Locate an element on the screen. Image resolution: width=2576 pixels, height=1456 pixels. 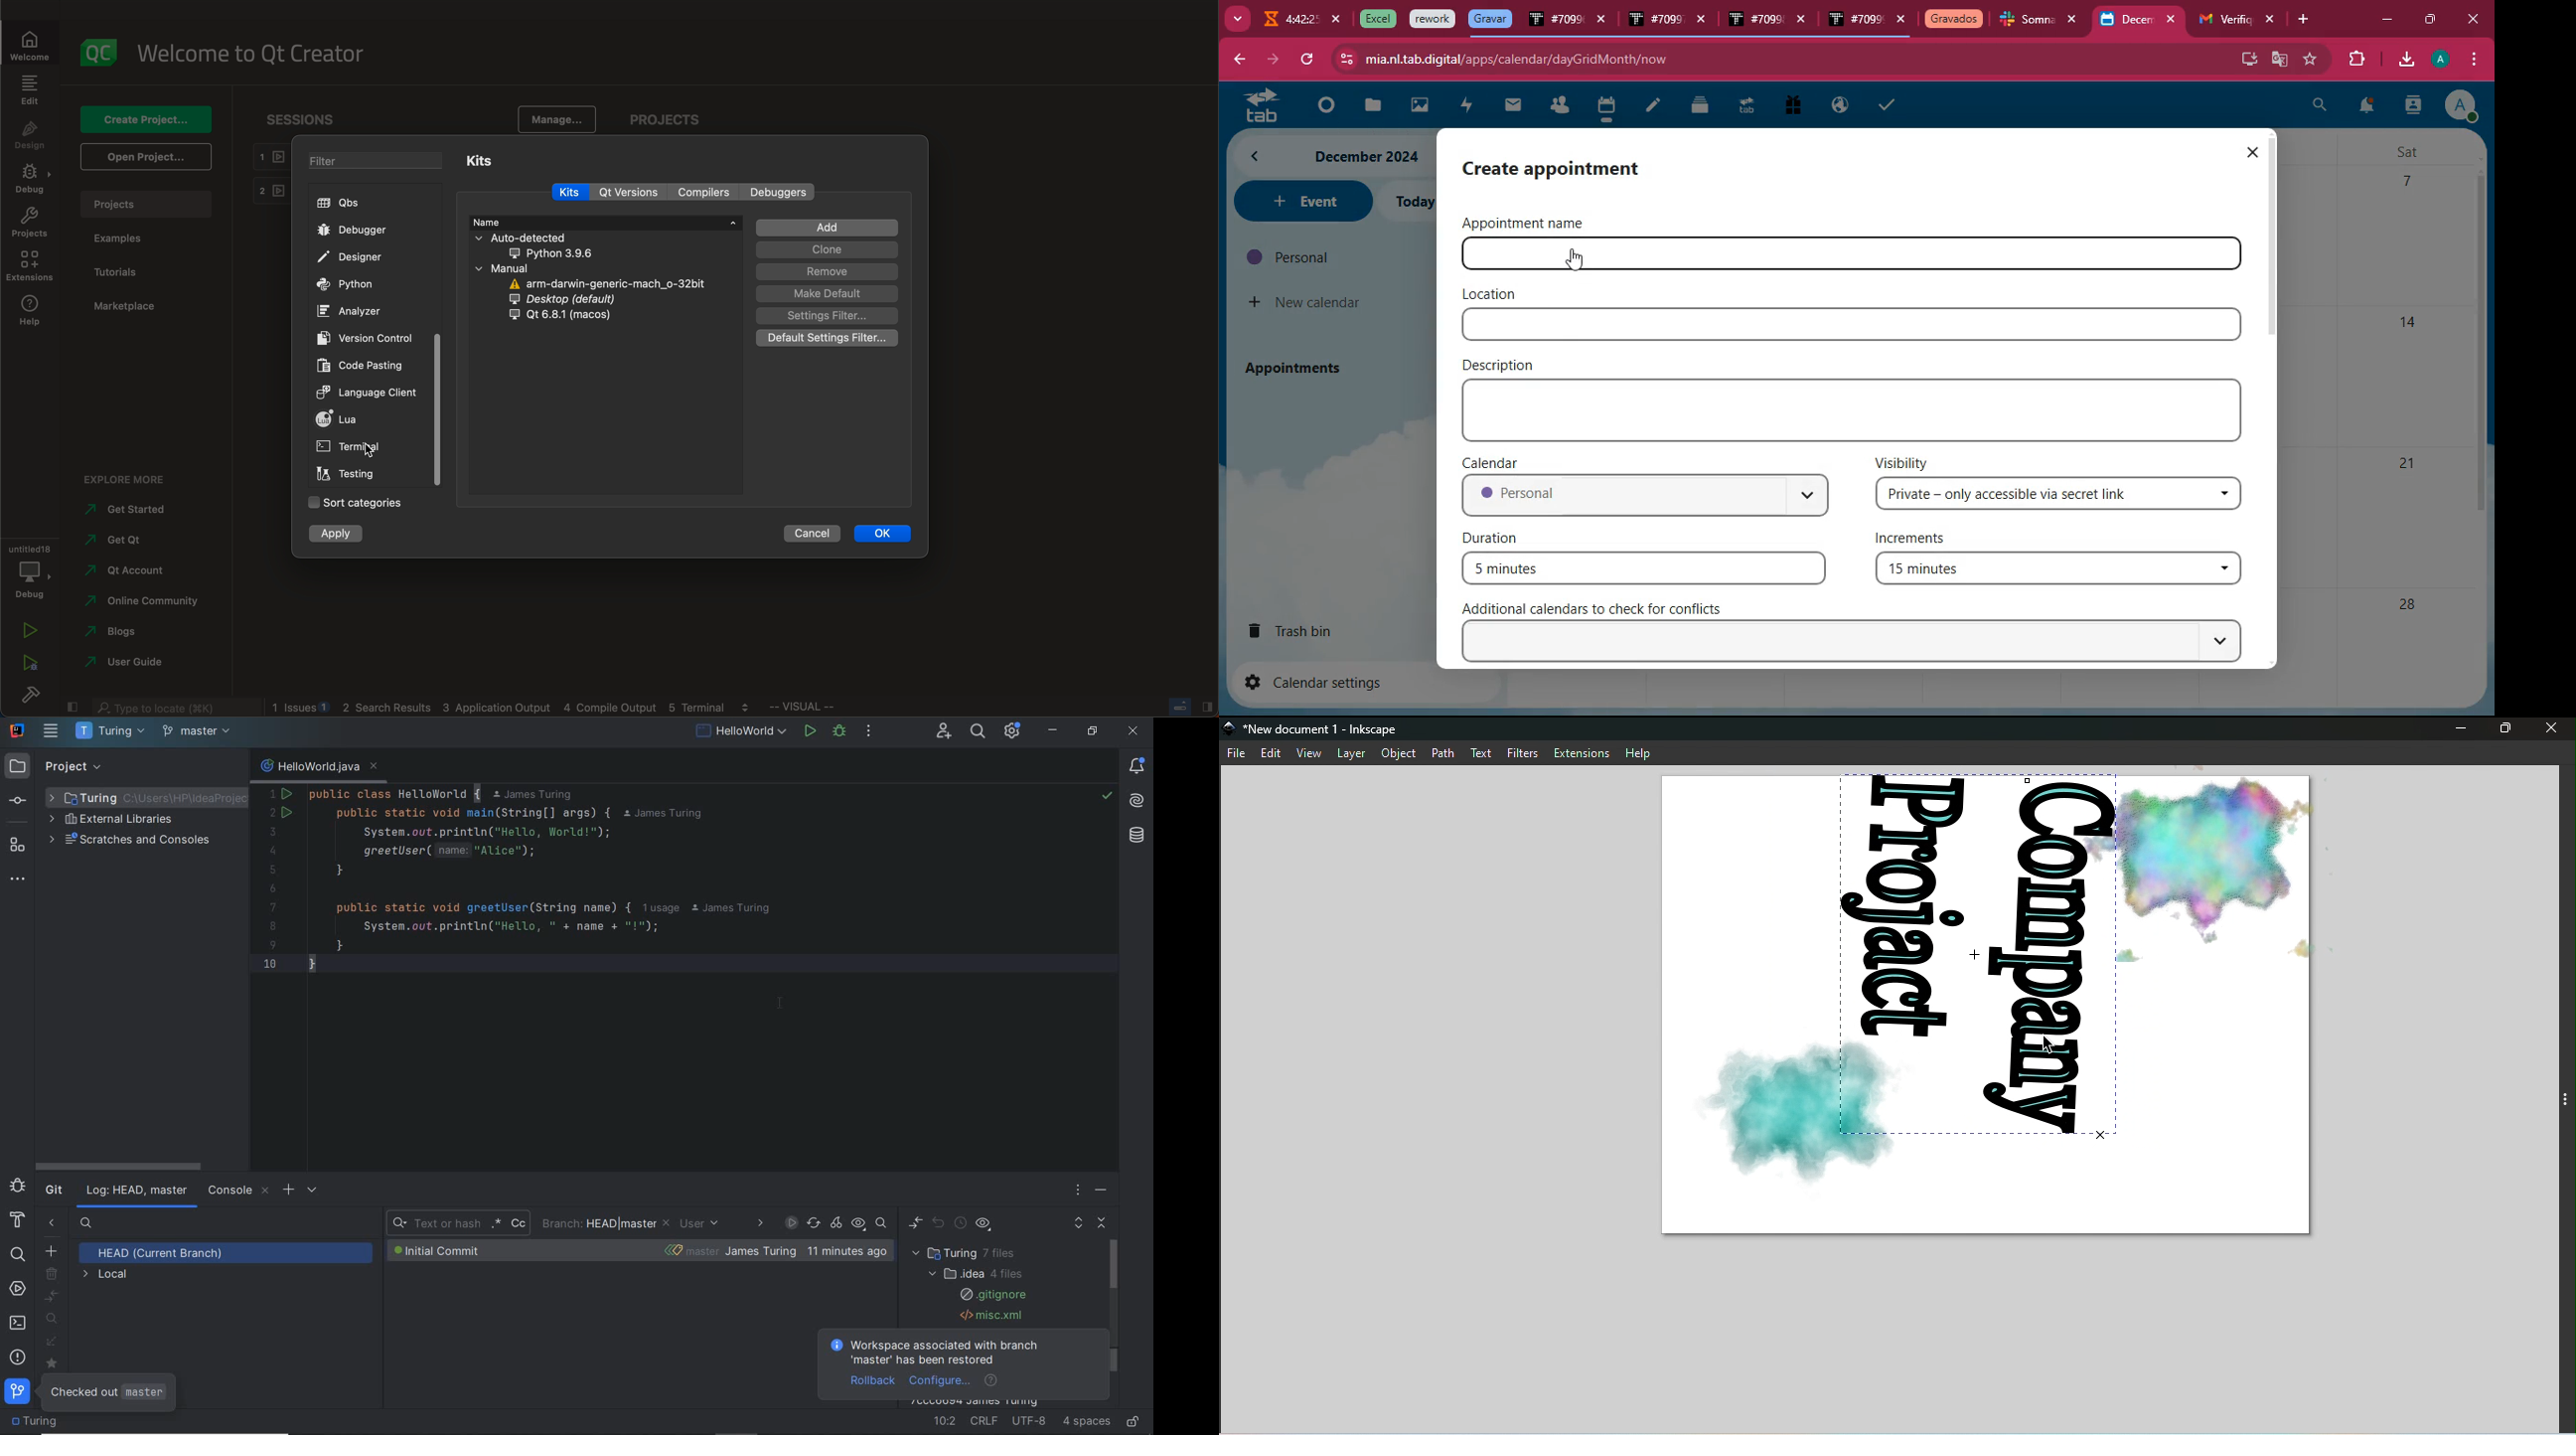
close is located at coordinates (2077, 20).